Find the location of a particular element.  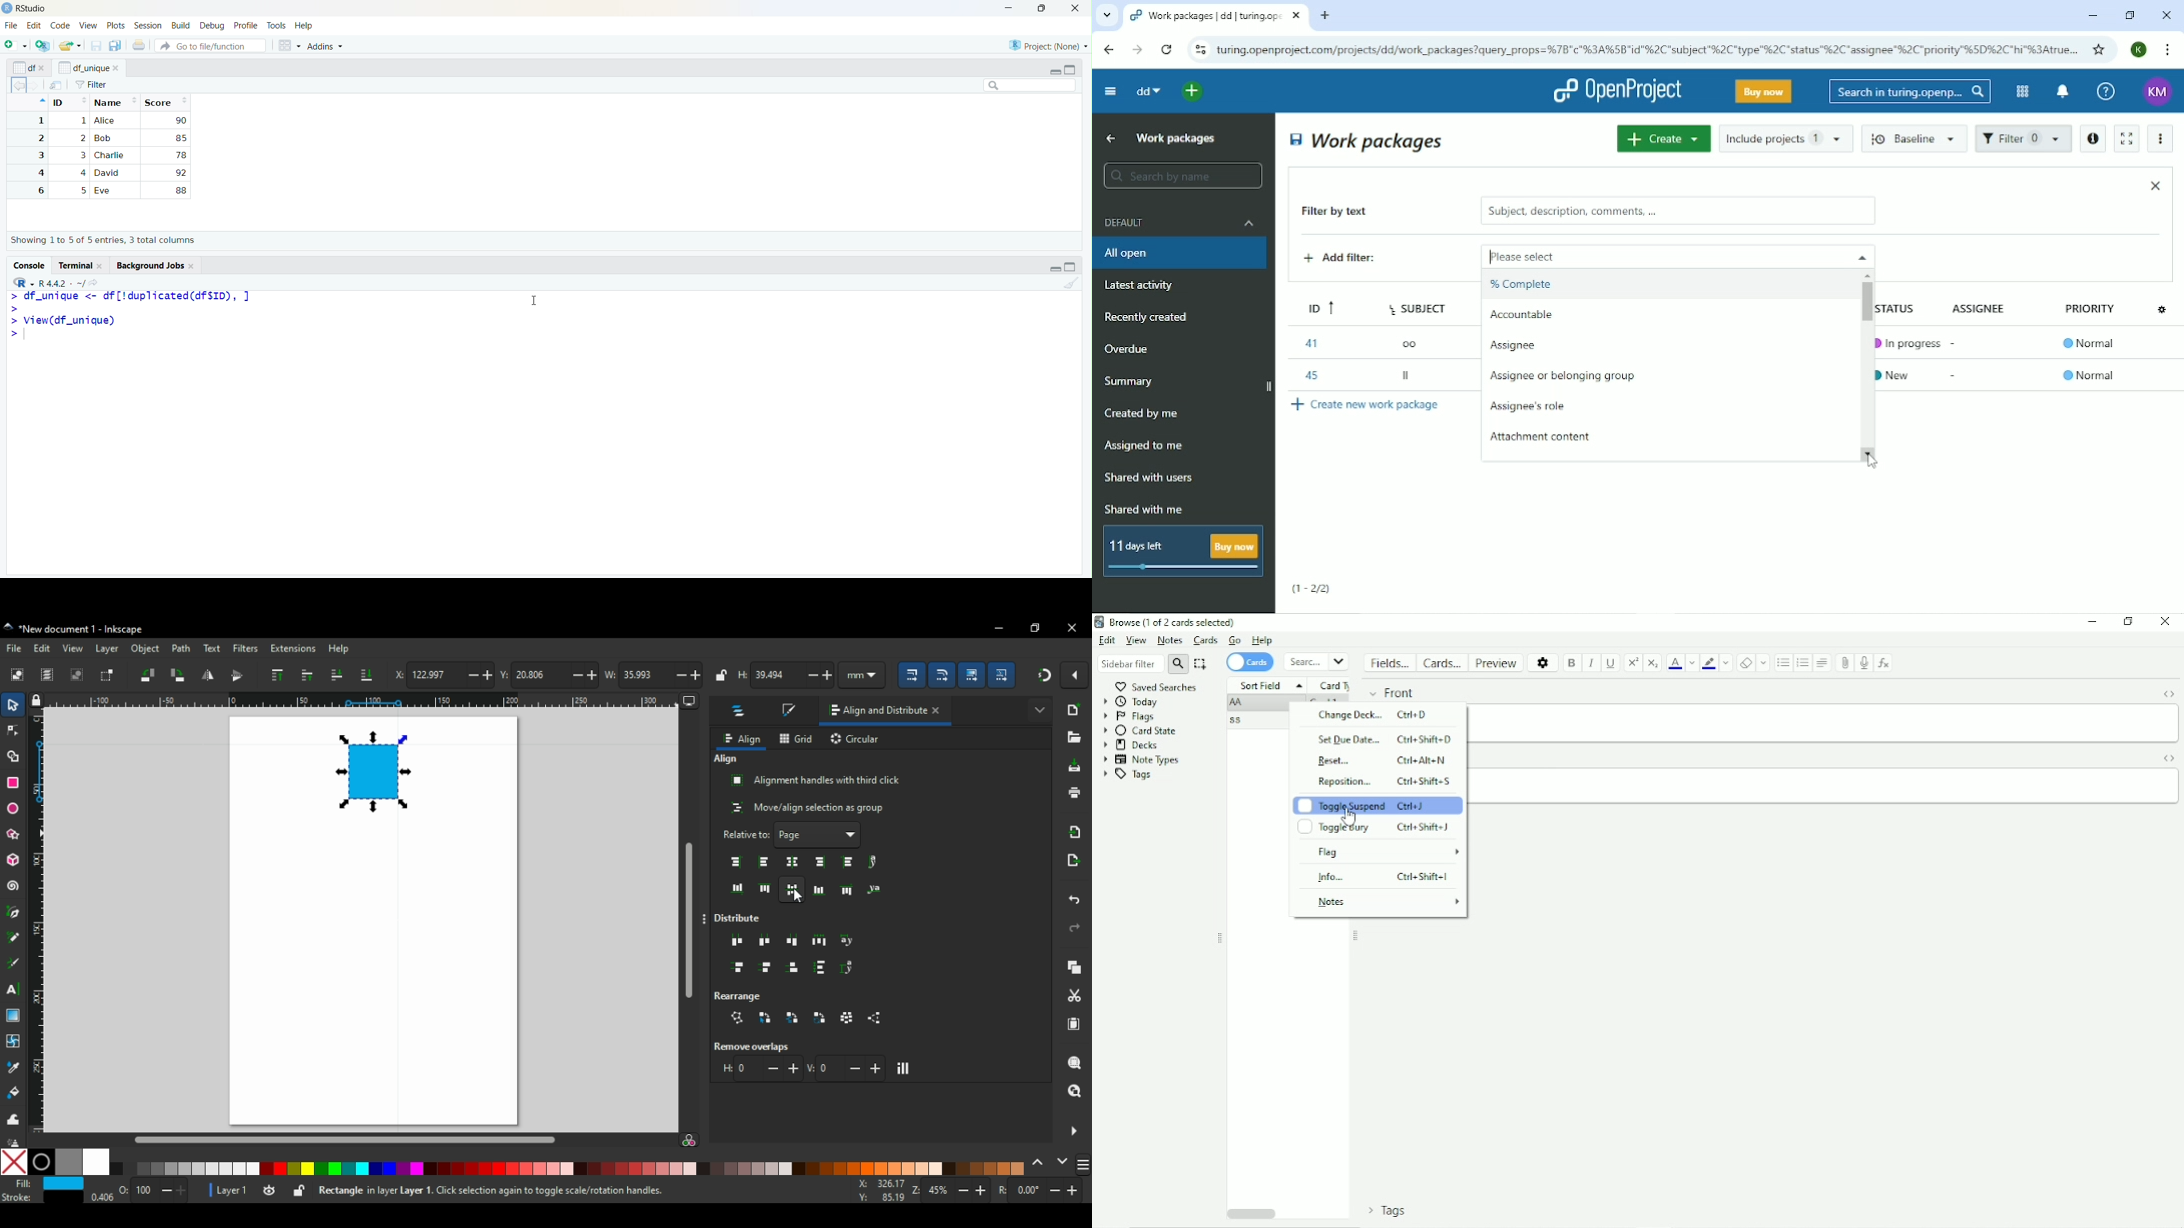

Edit is located at coordinates (1106, 641).